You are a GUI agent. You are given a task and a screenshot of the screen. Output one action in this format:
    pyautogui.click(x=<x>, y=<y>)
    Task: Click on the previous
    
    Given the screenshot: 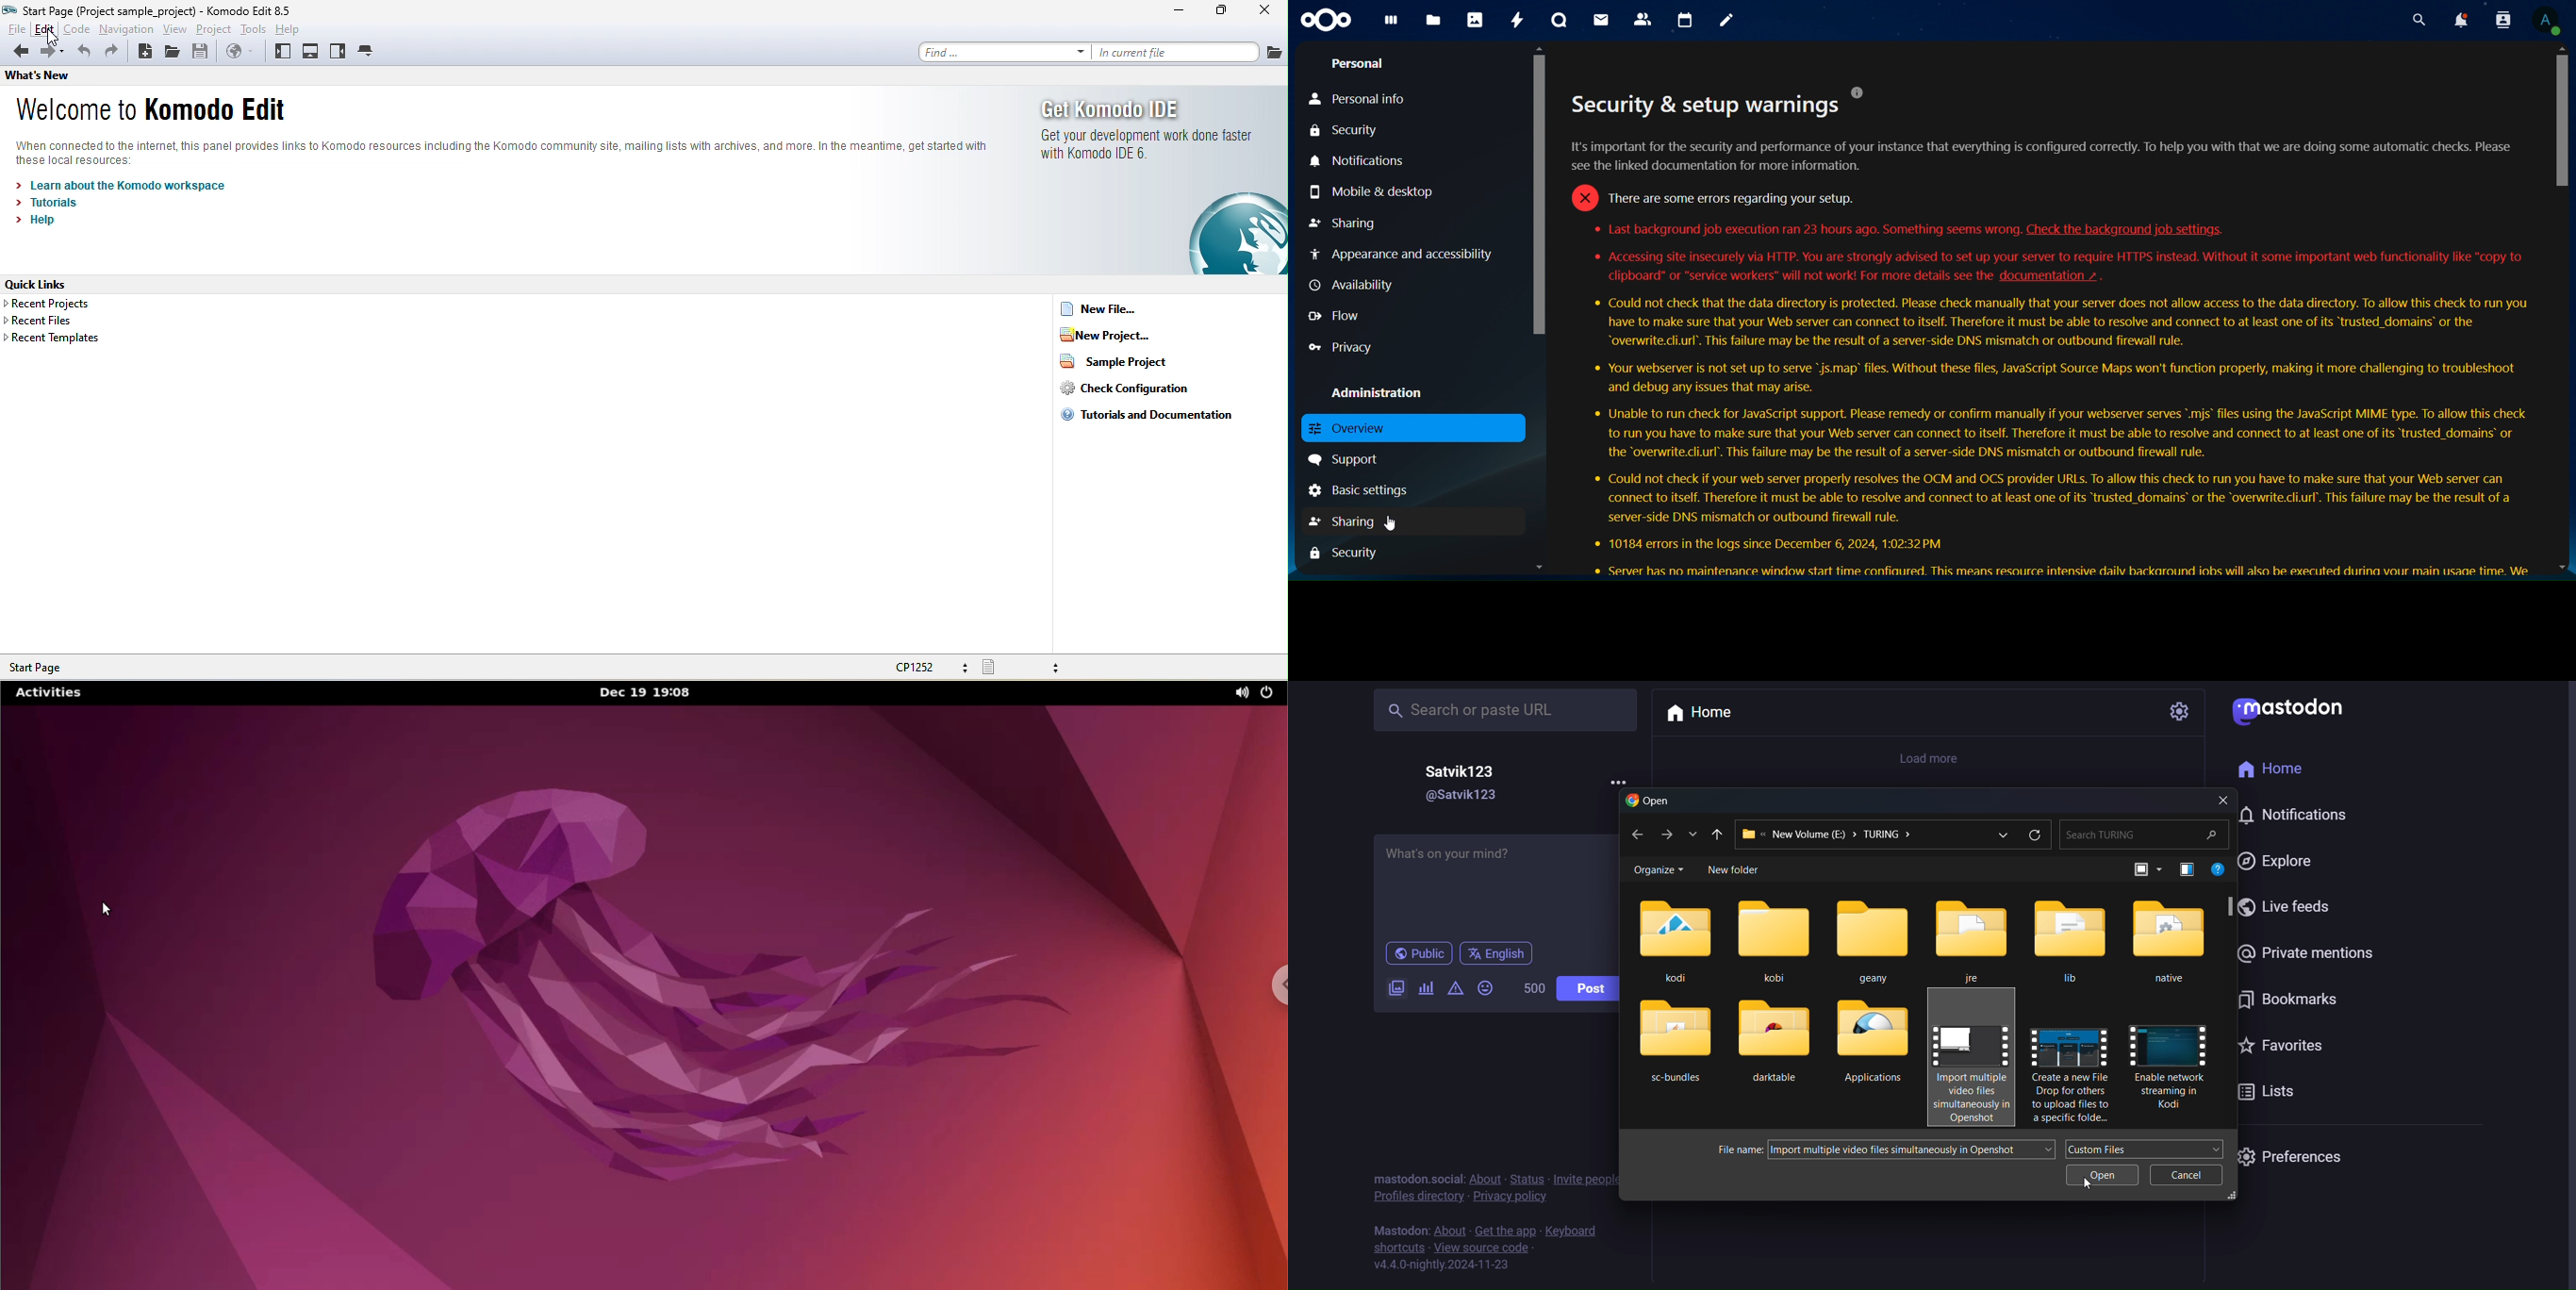 What is the action you would take?
    pyautogui.click(x=1717, y=833)
    